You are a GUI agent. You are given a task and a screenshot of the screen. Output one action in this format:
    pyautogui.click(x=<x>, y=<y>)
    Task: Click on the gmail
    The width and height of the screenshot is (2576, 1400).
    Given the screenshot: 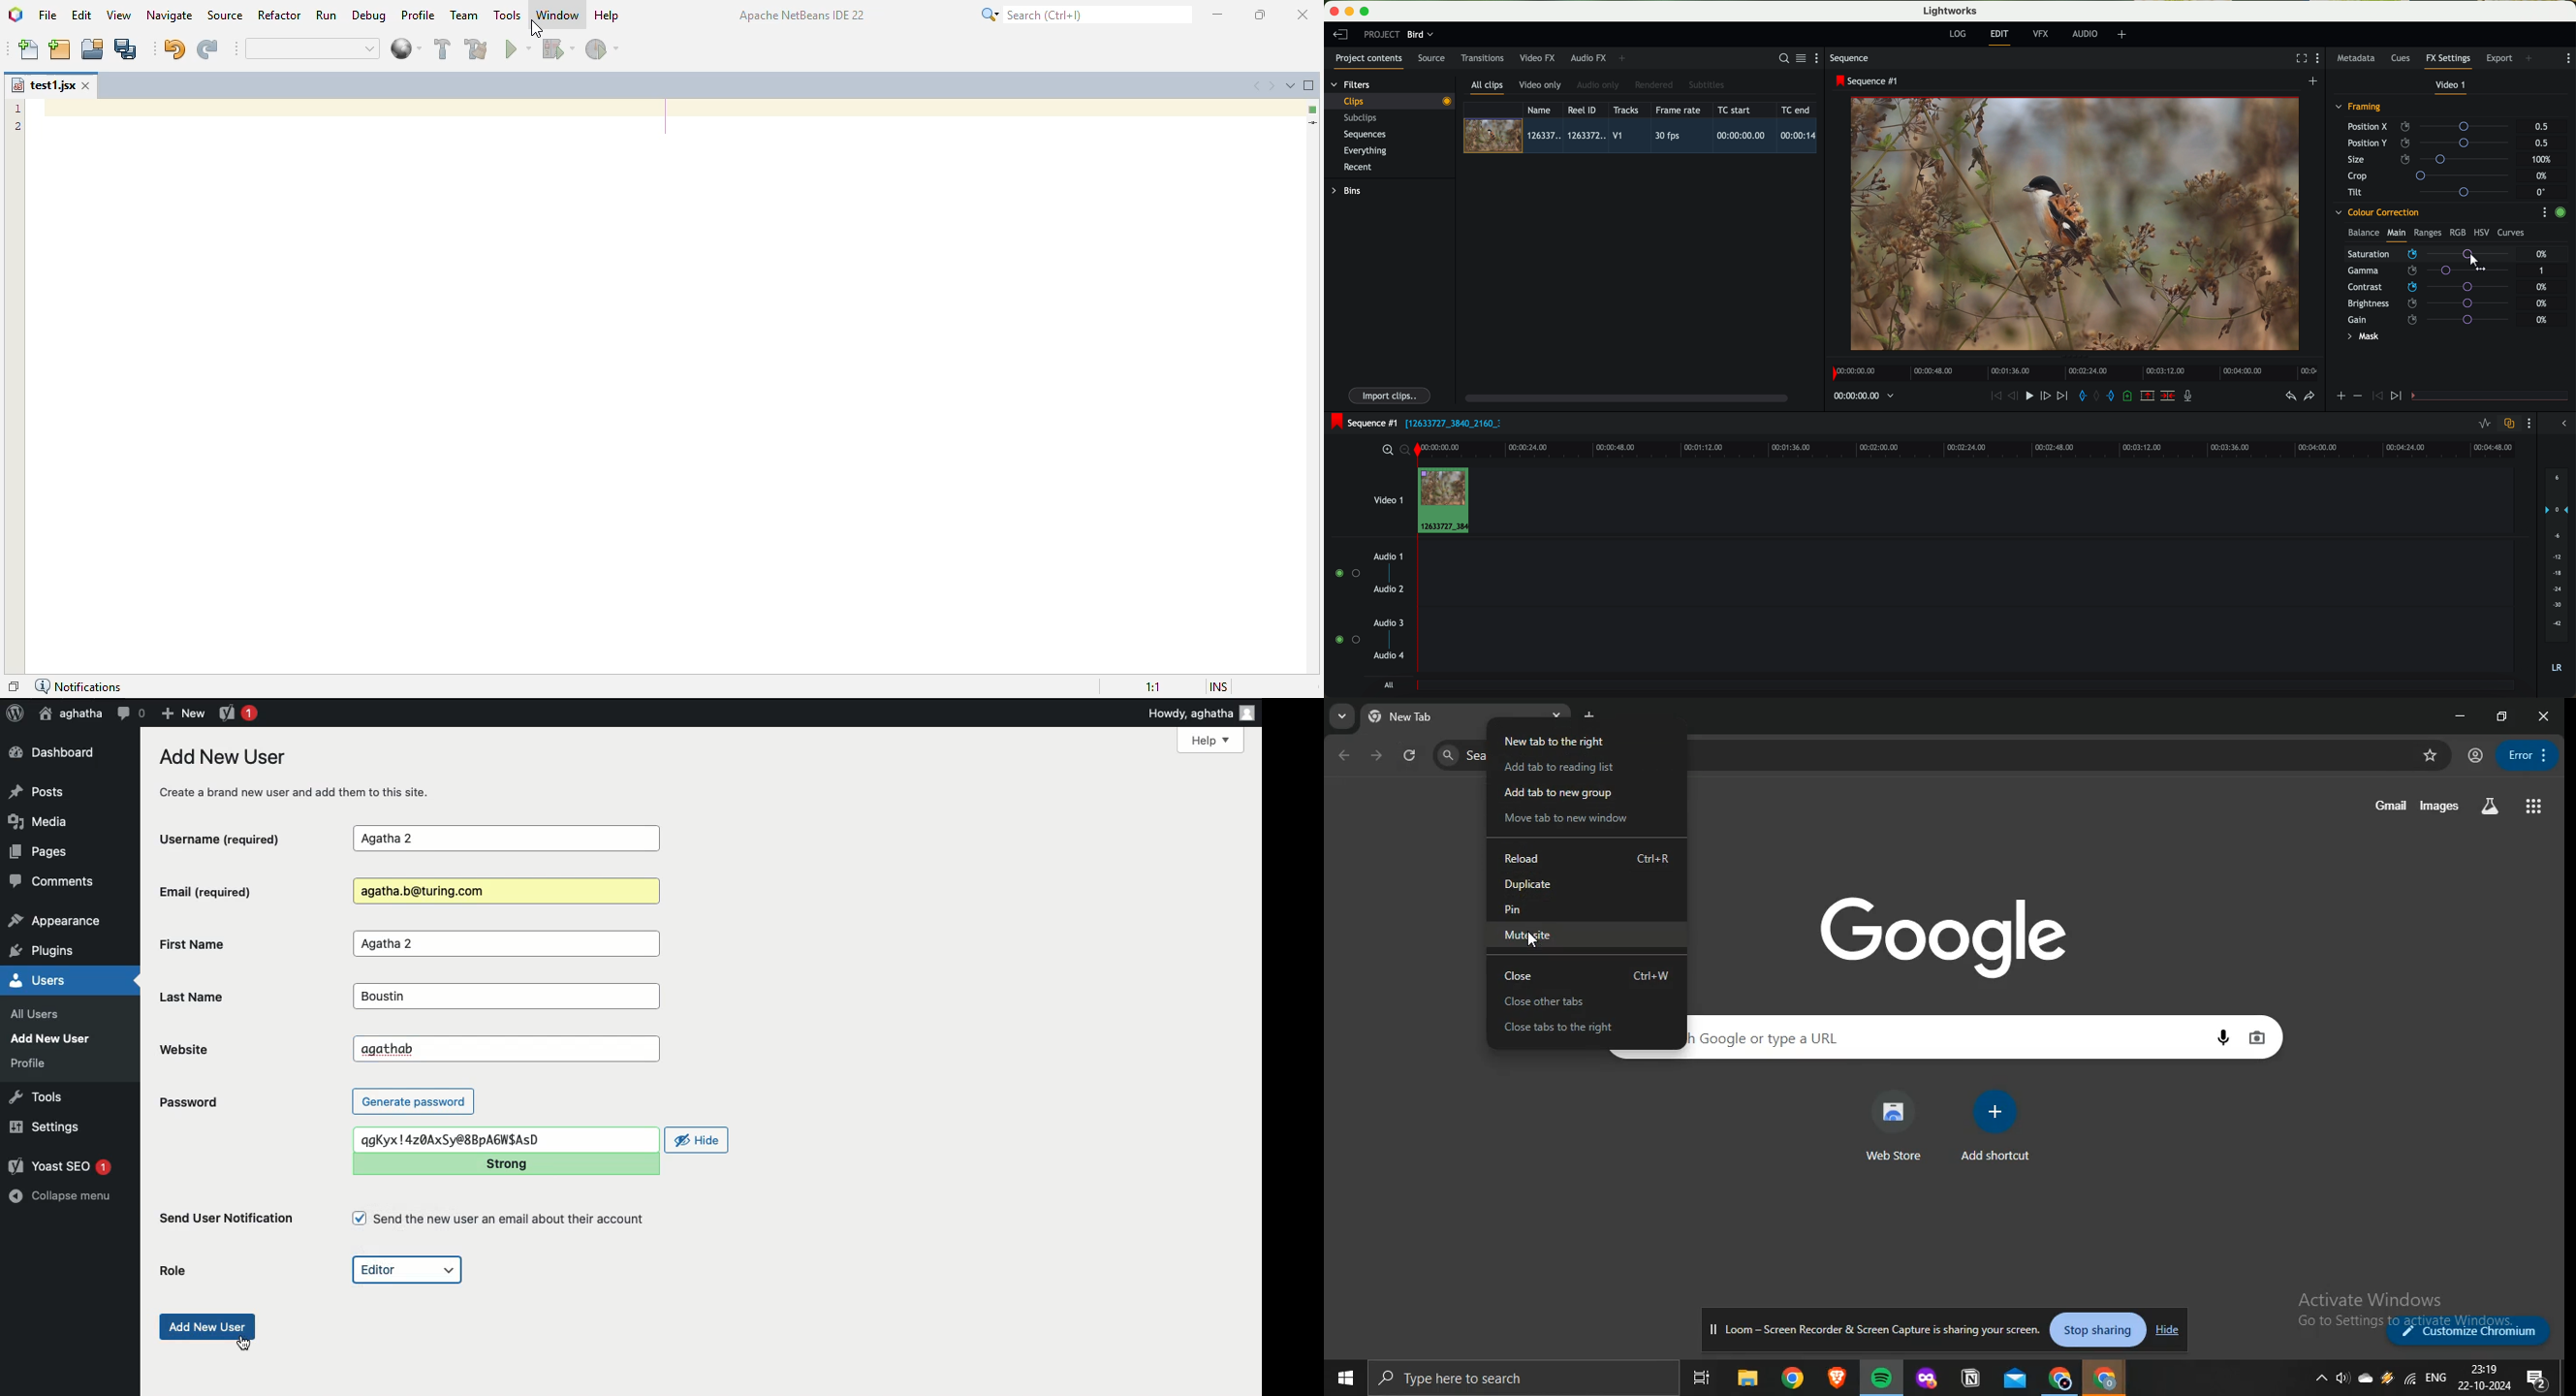 What is the action you would take?
    pyautogui.click(x=2391, y=803)
    